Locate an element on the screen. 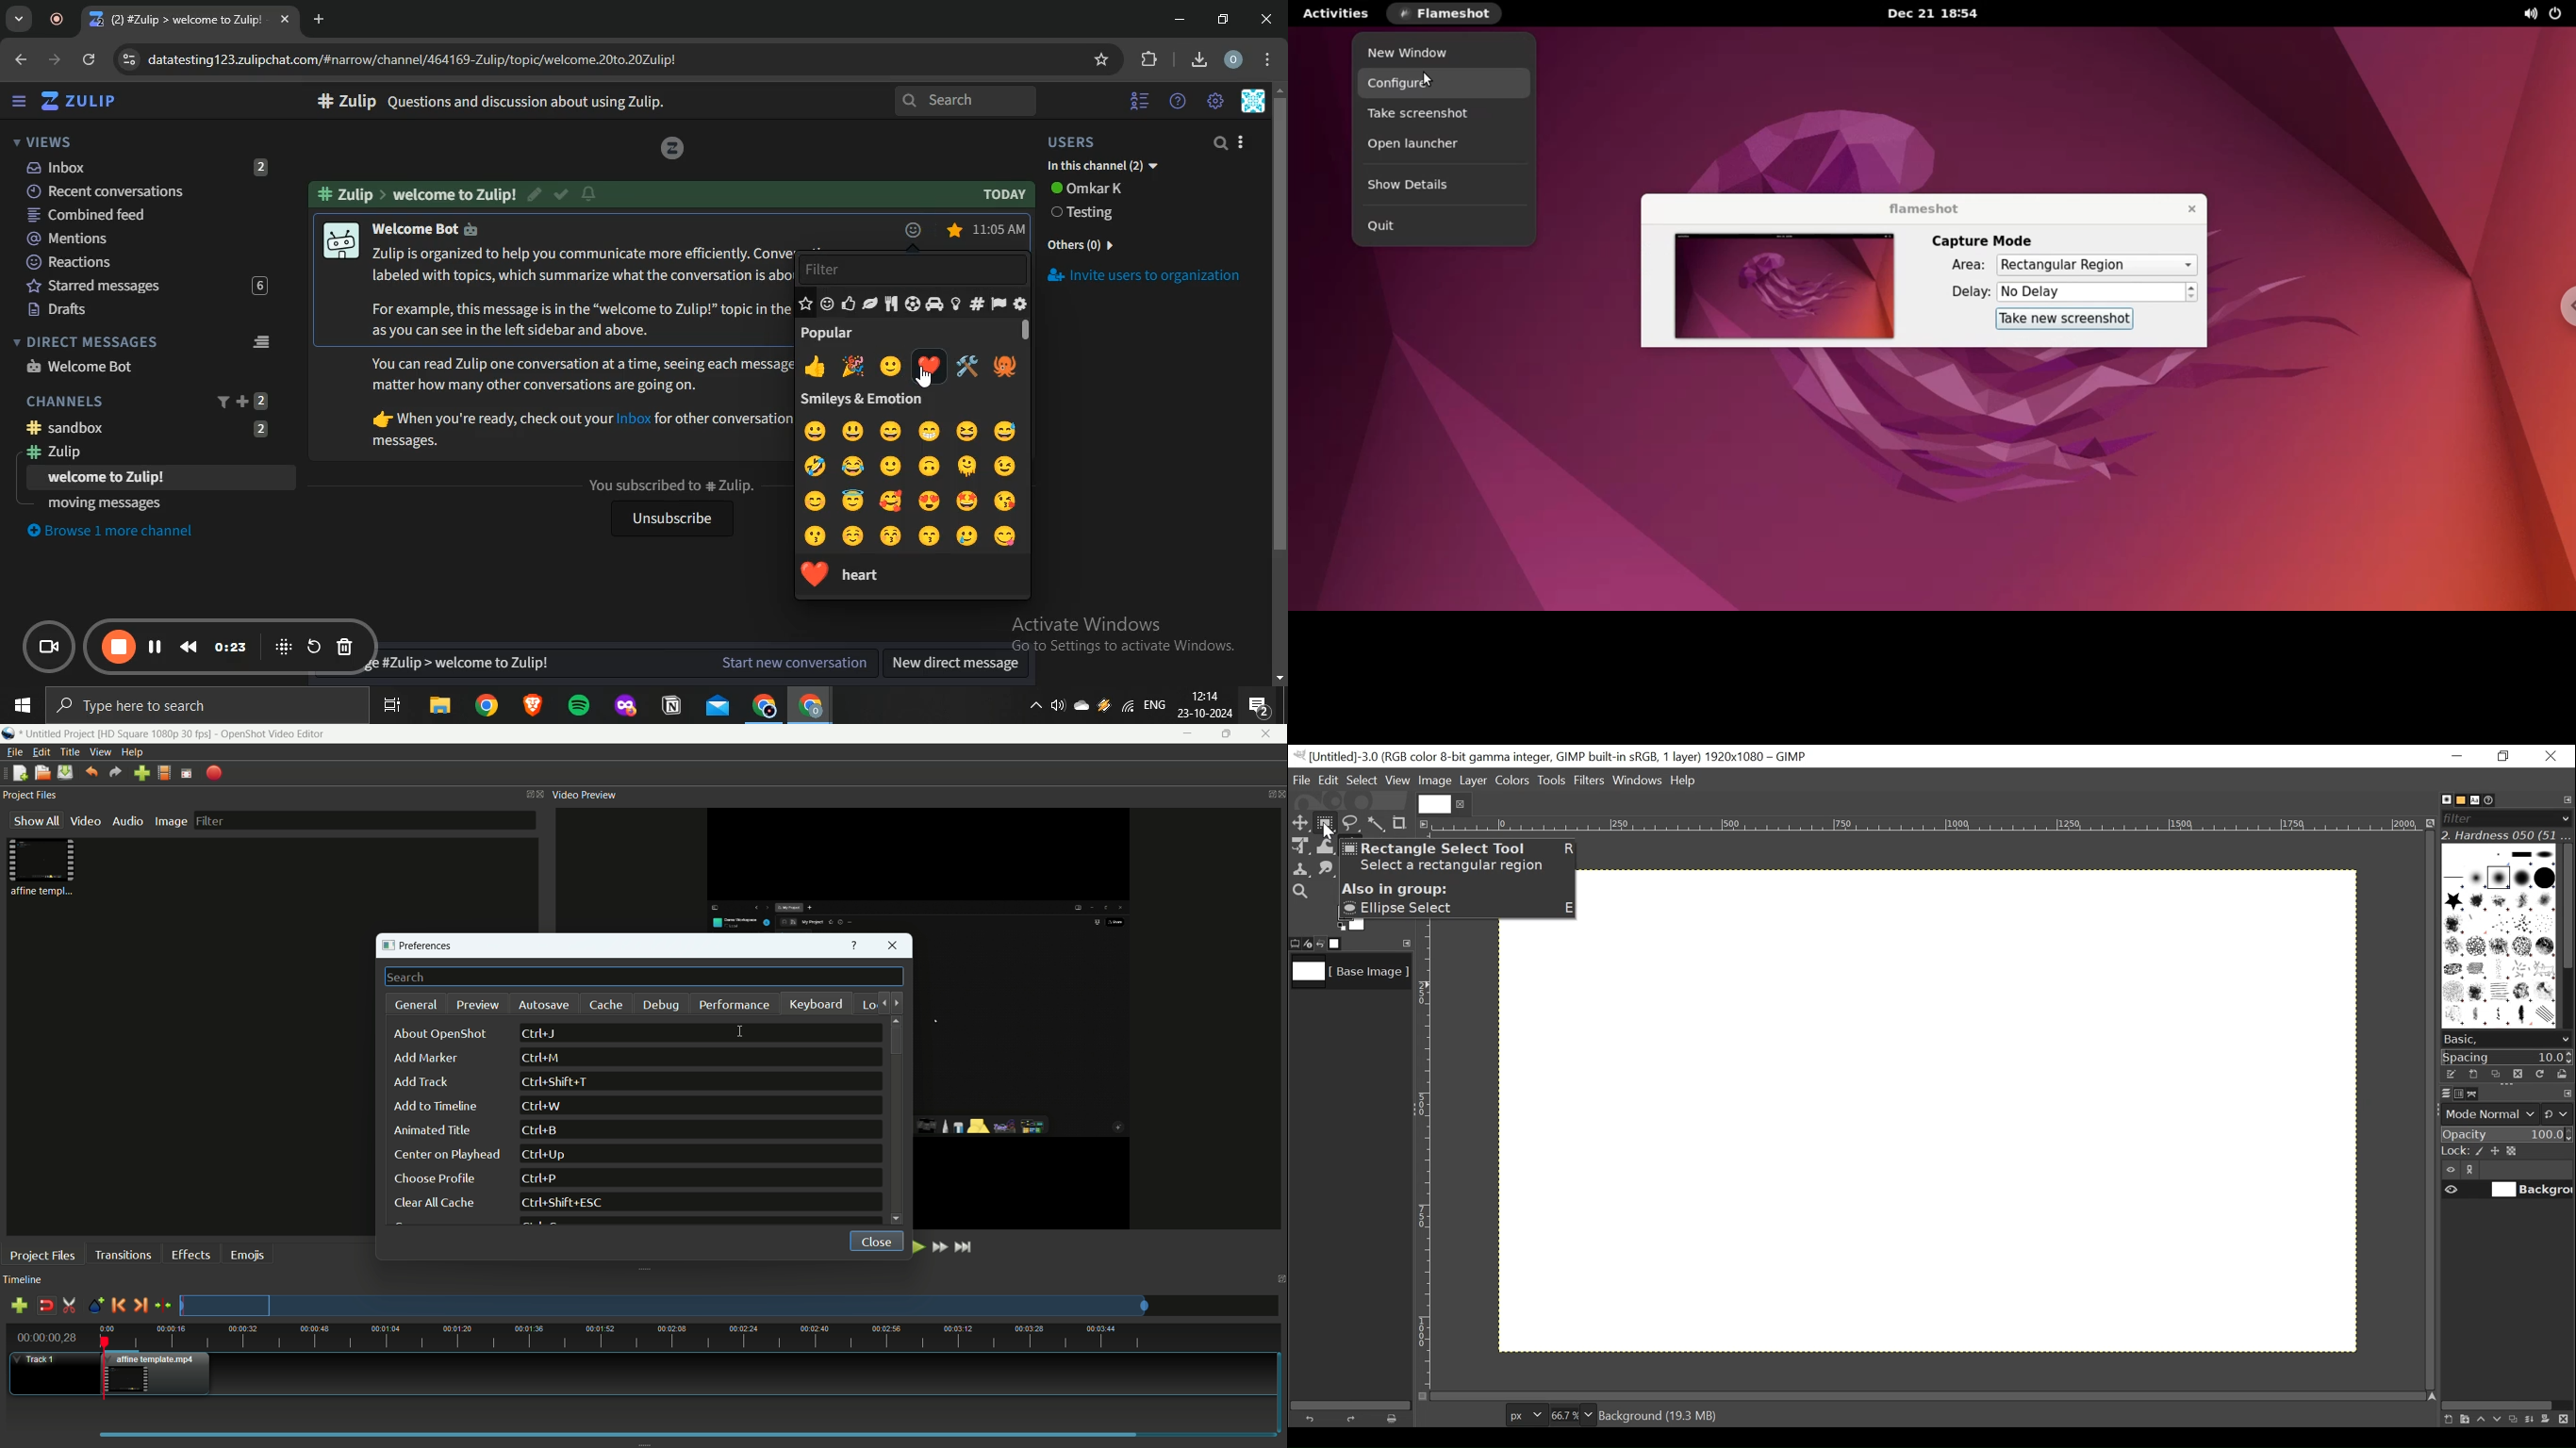 The height and width of the screenshot is (1456, 2576). notification is located at coordinates (589, 193).